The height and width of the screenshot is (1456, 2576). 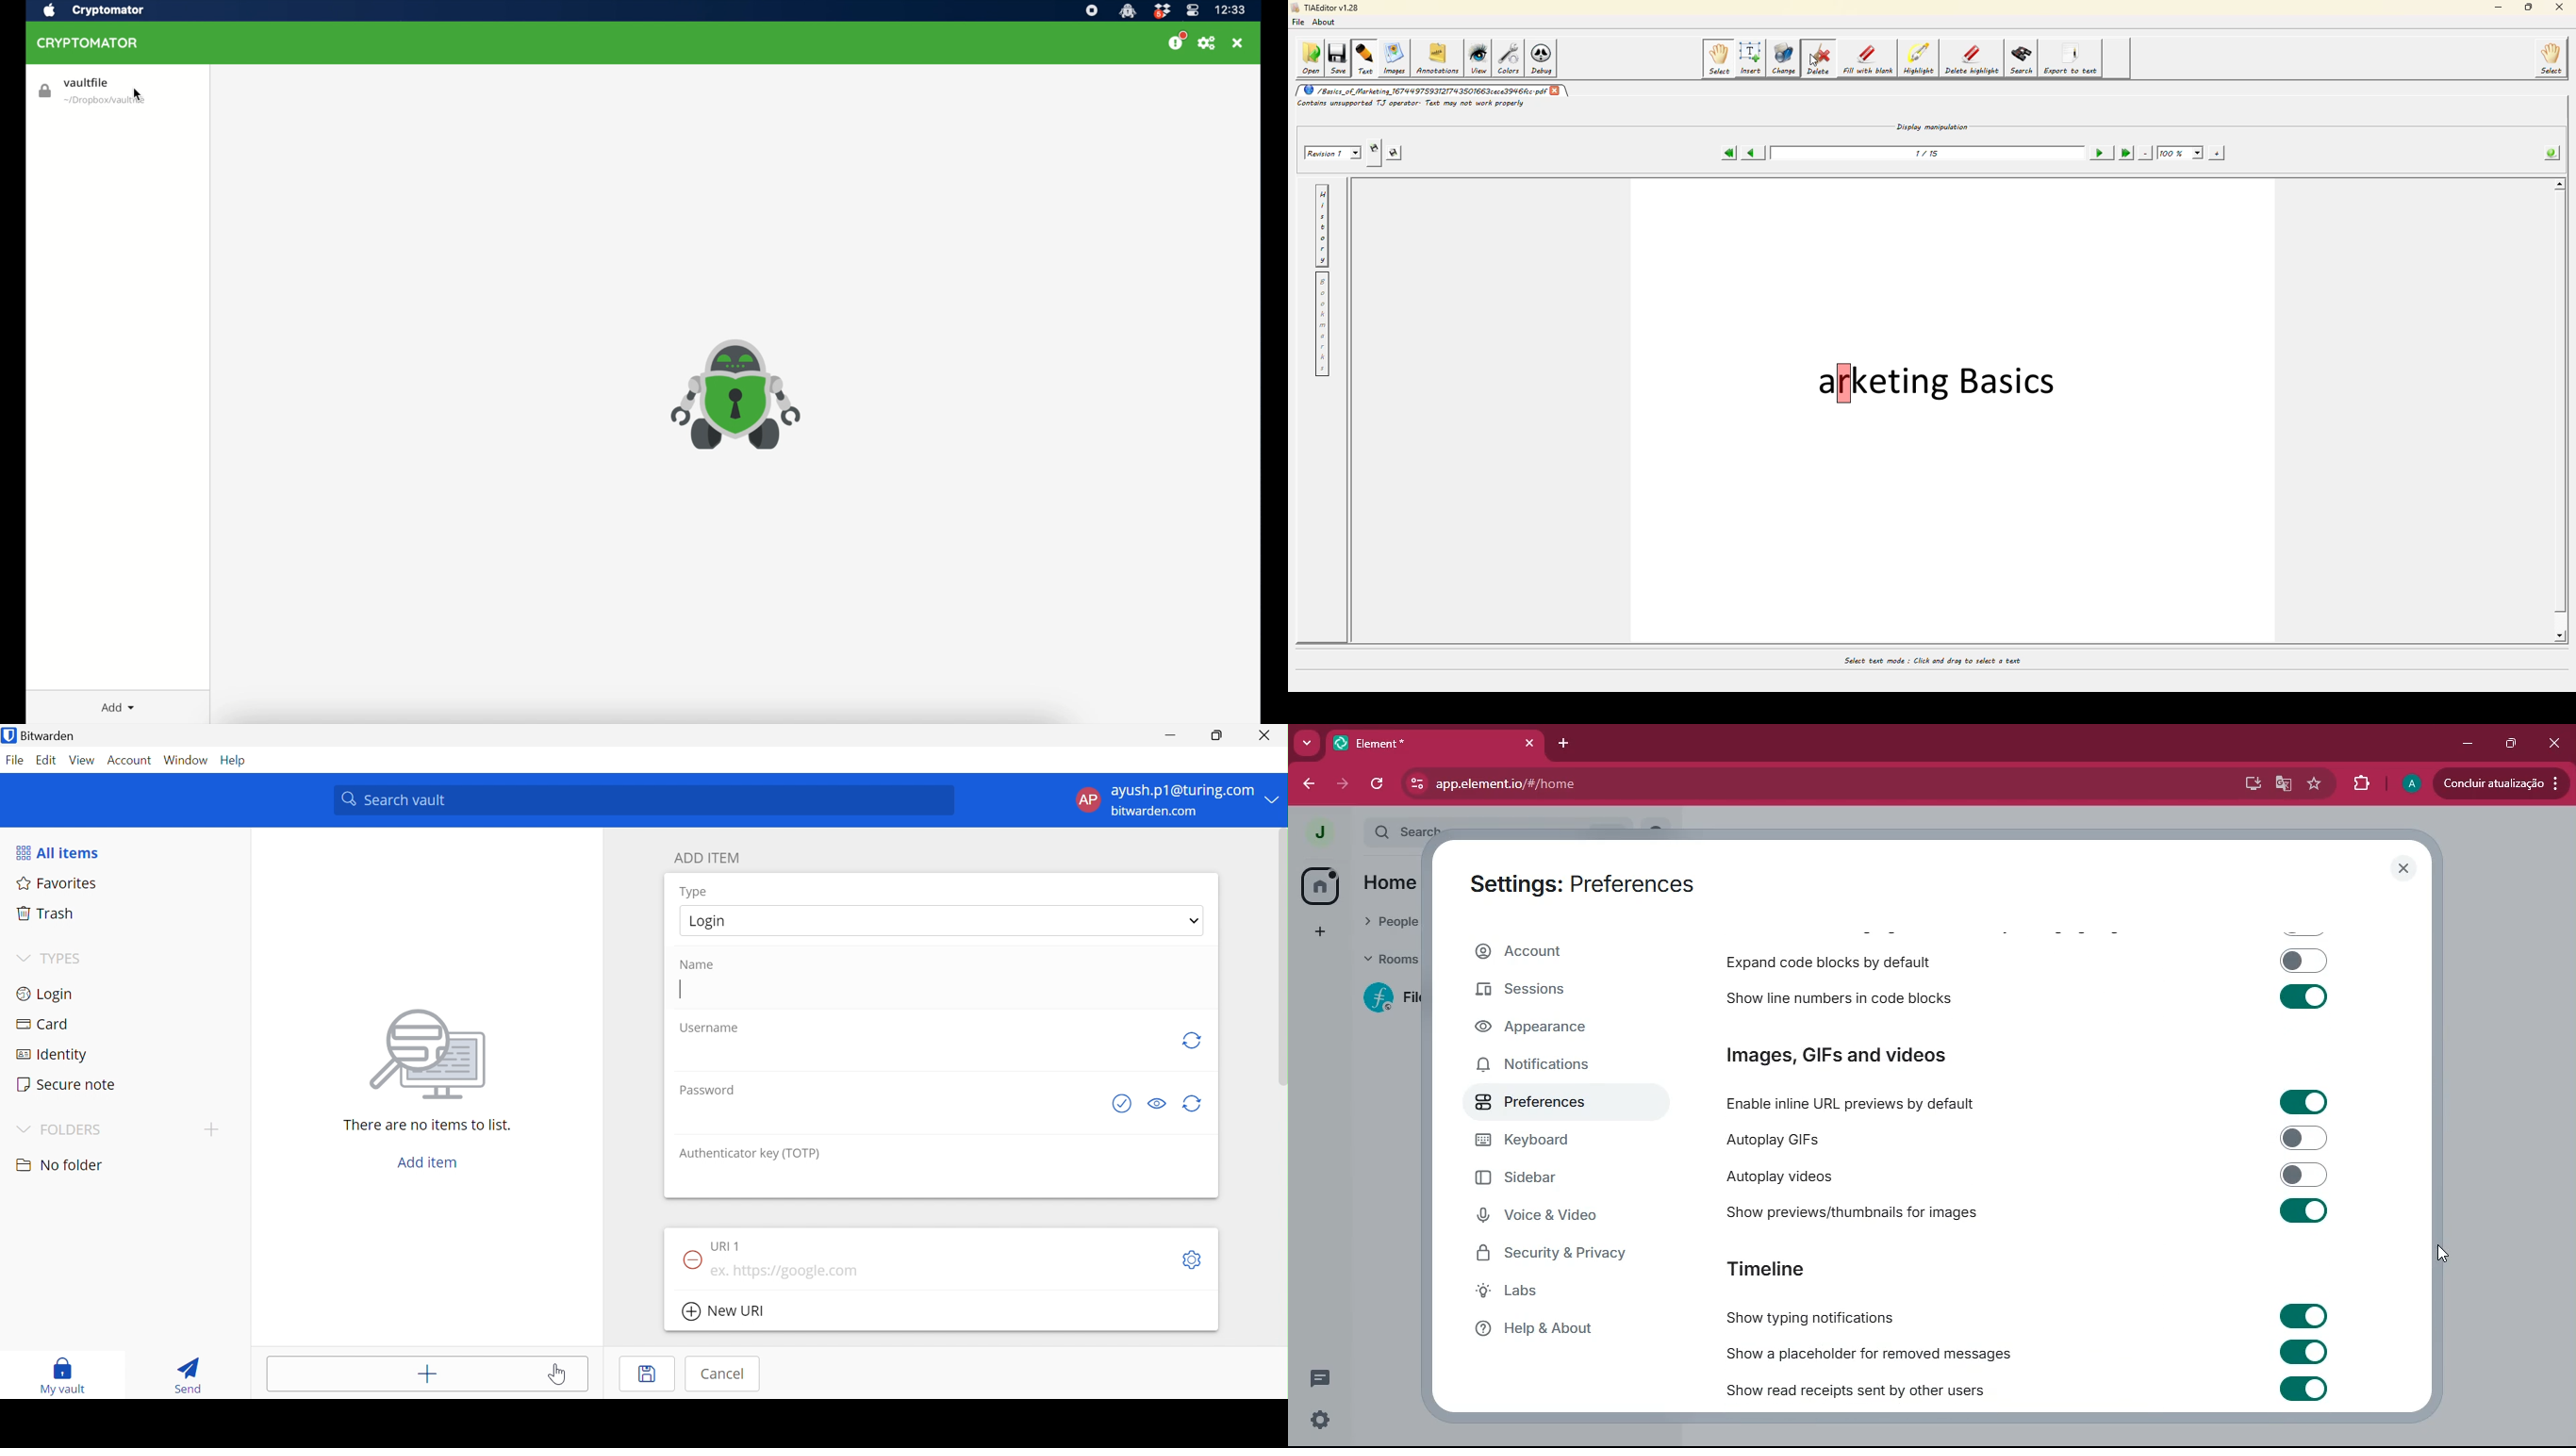 I want to click on desktop, so click(x=2249, y=784).